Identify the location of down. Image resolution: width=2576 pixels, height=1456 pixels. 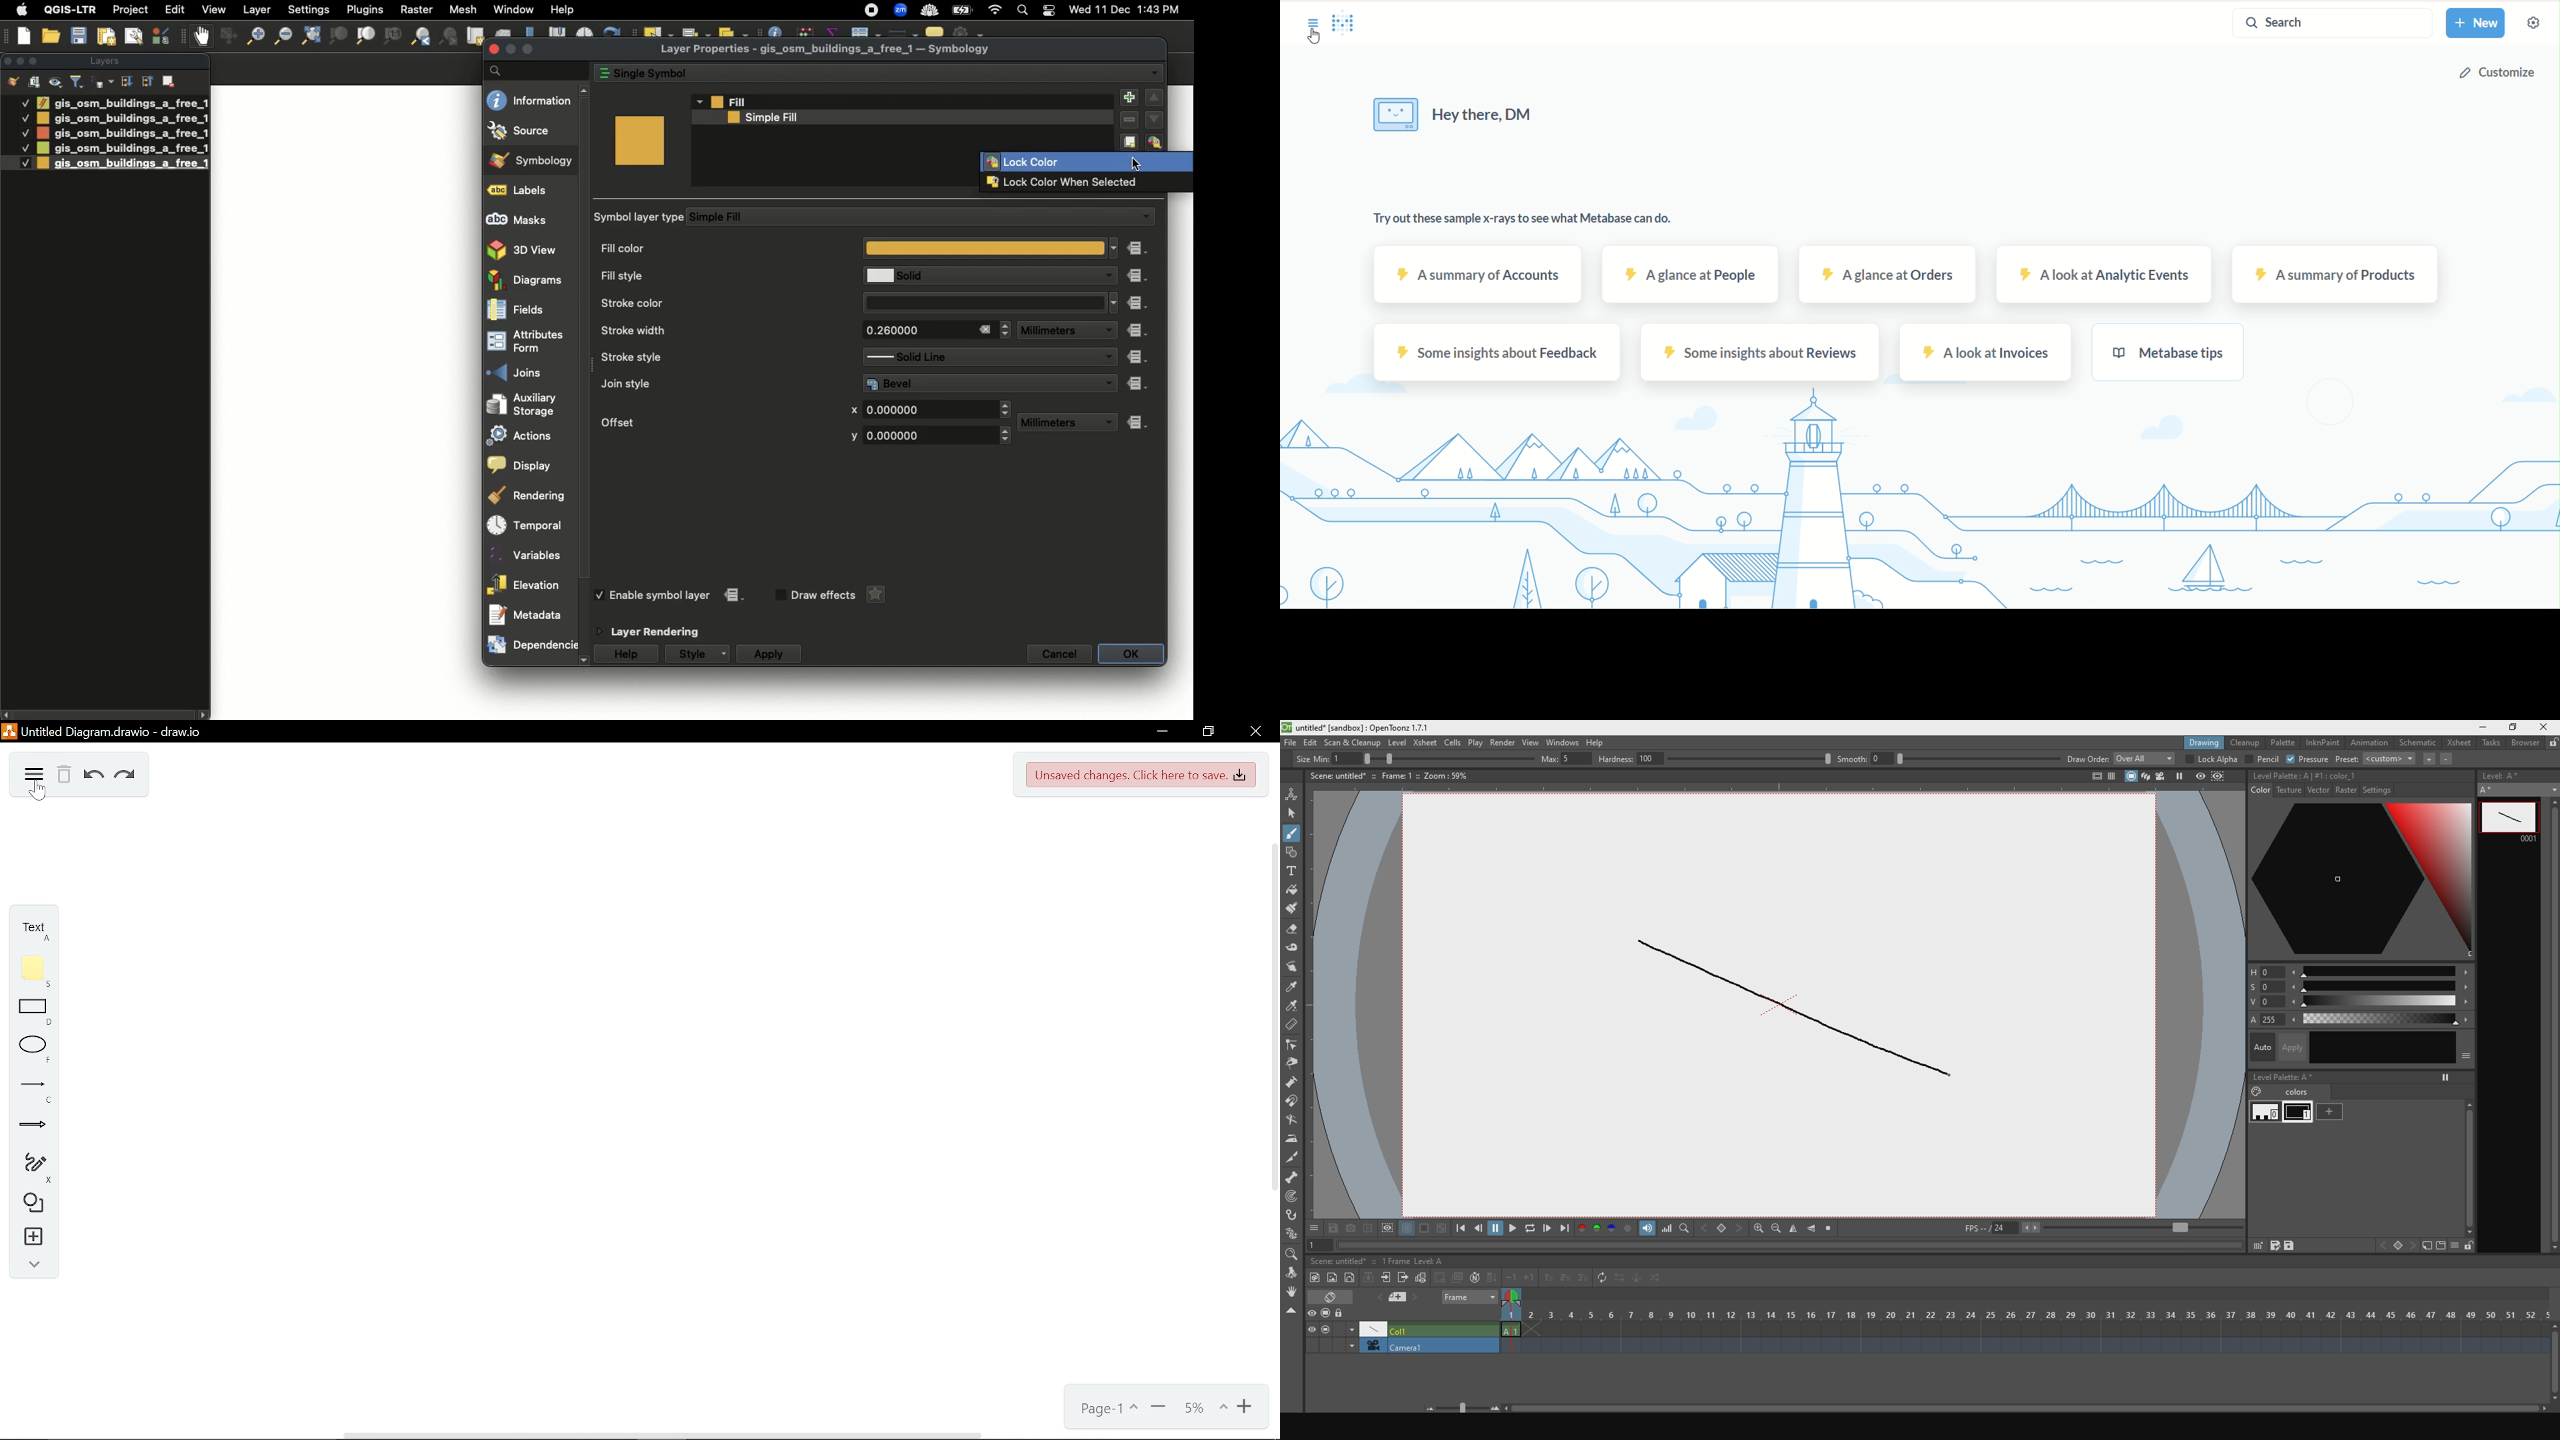
(585, 661).